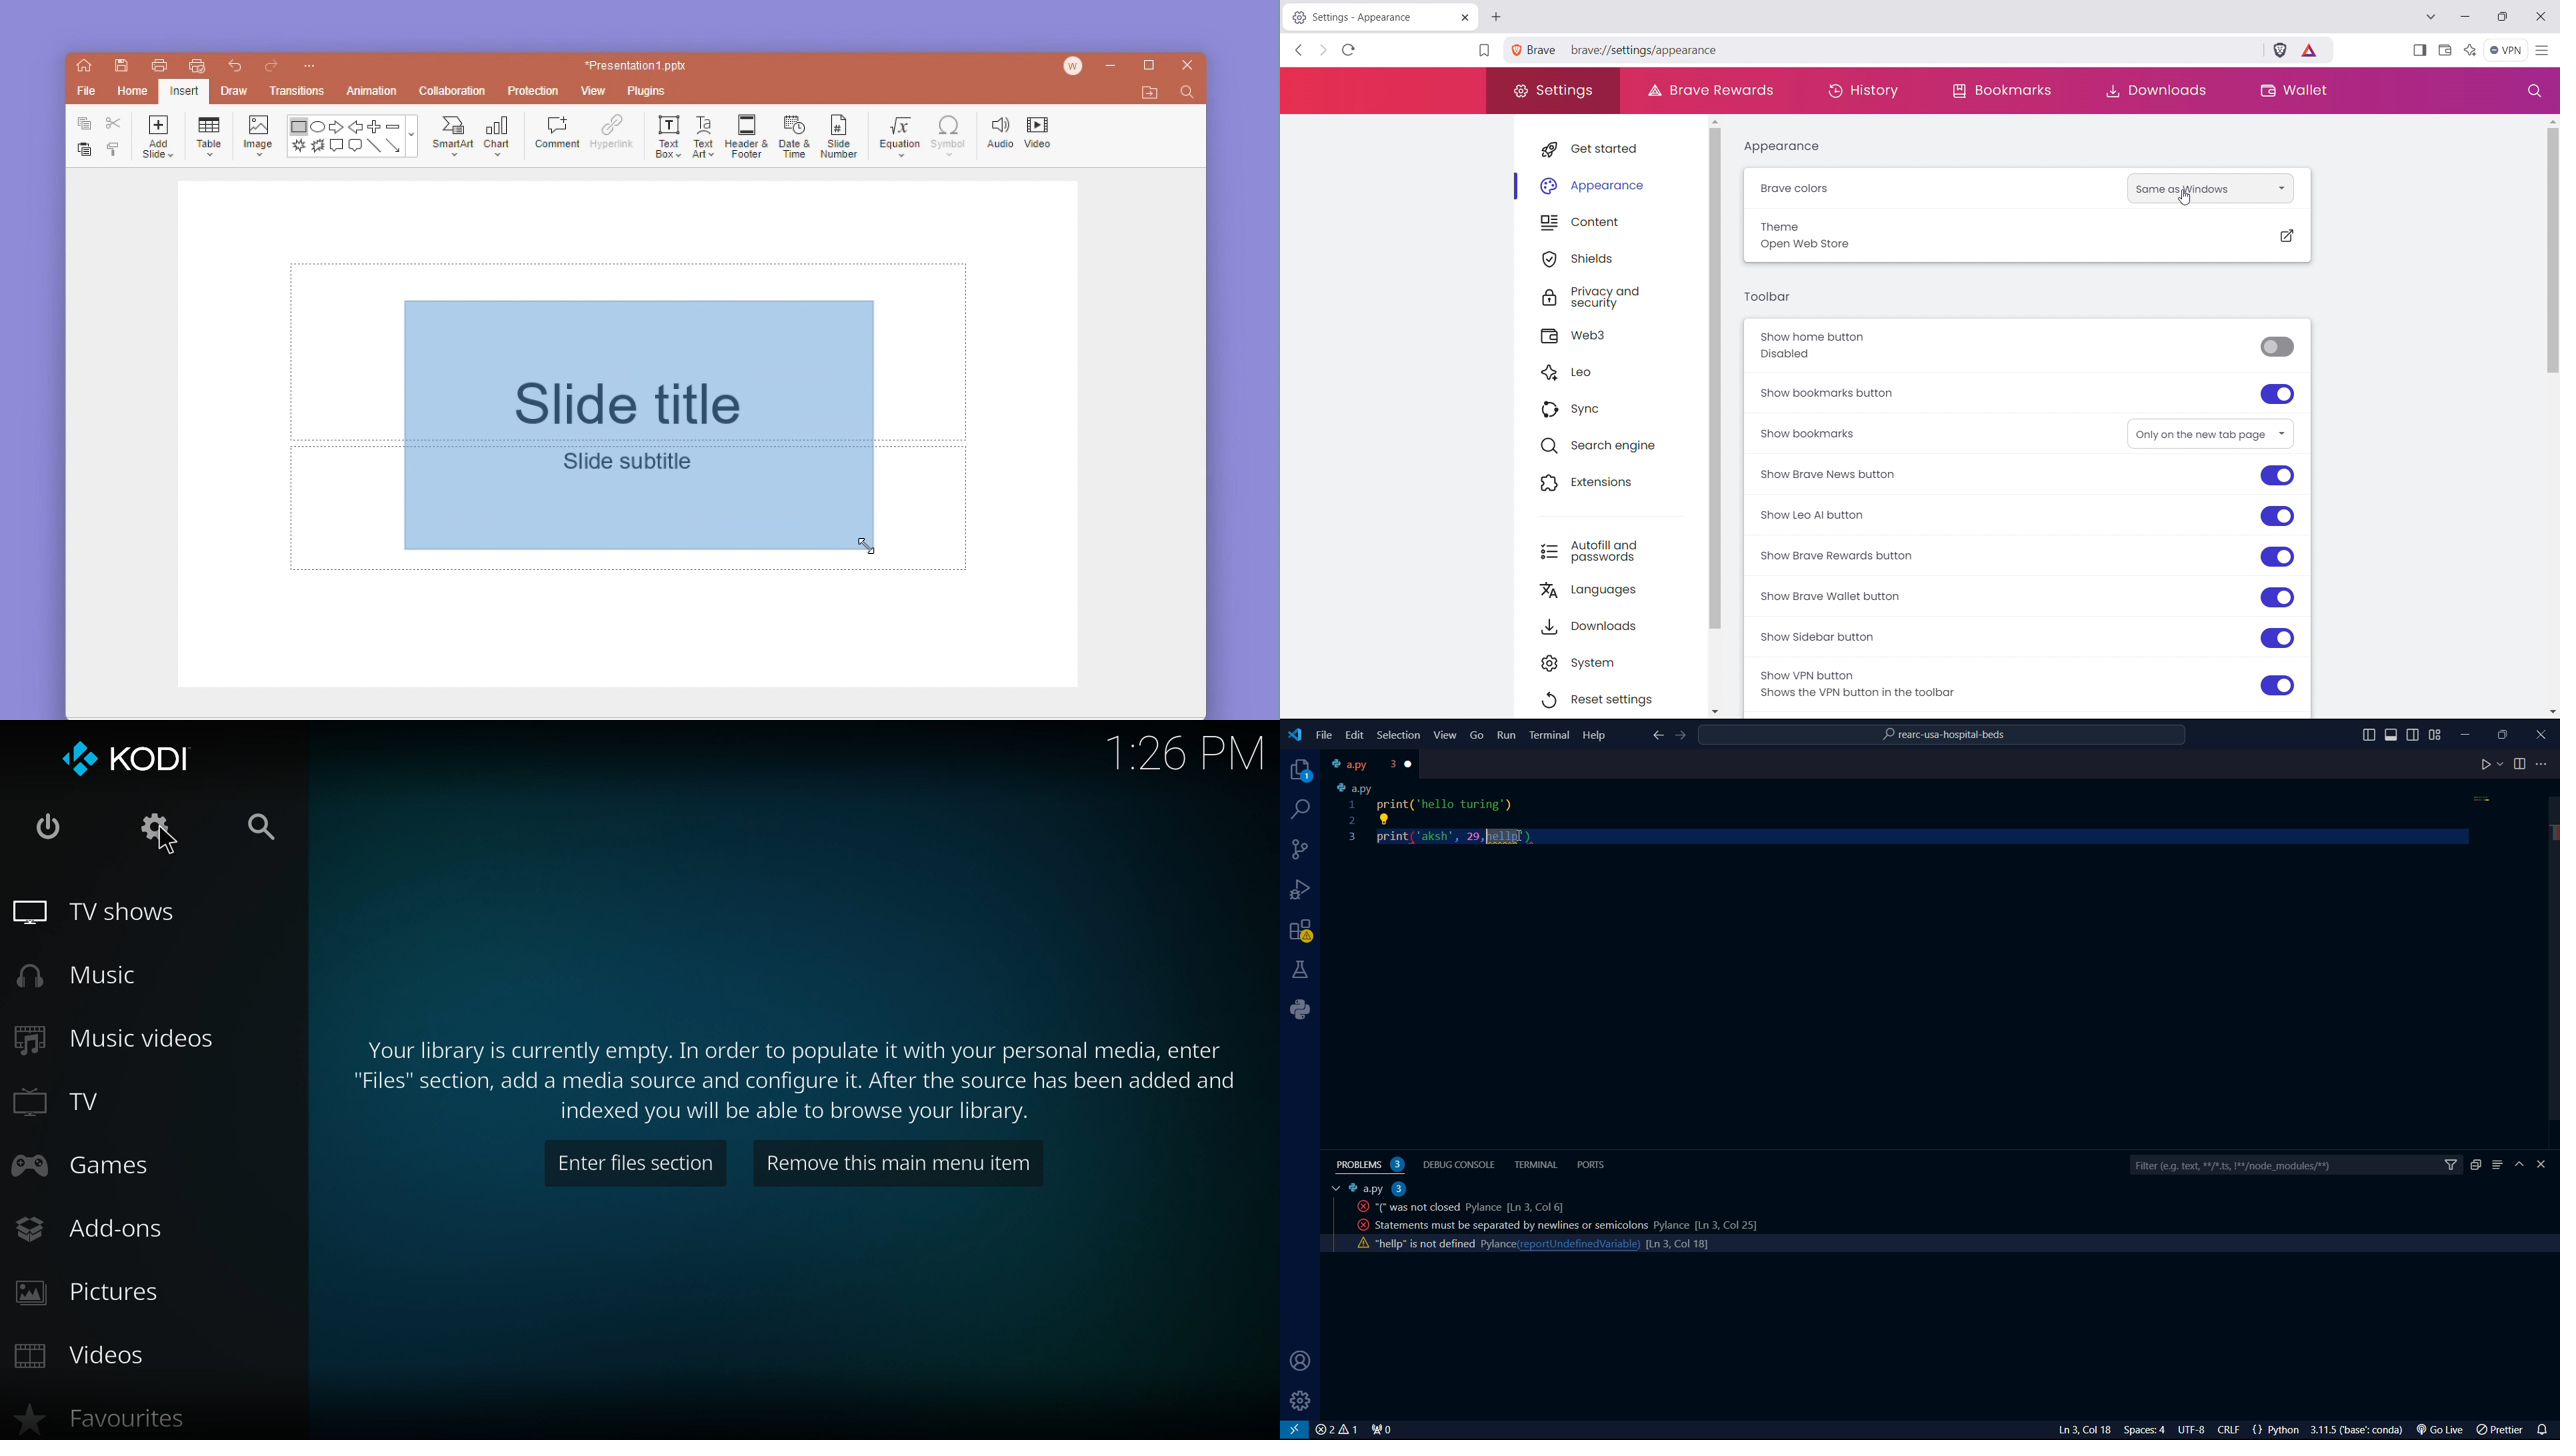 The height and width of the screenshot is (1456, 2576). I want to click on comment, so click(557, 132).